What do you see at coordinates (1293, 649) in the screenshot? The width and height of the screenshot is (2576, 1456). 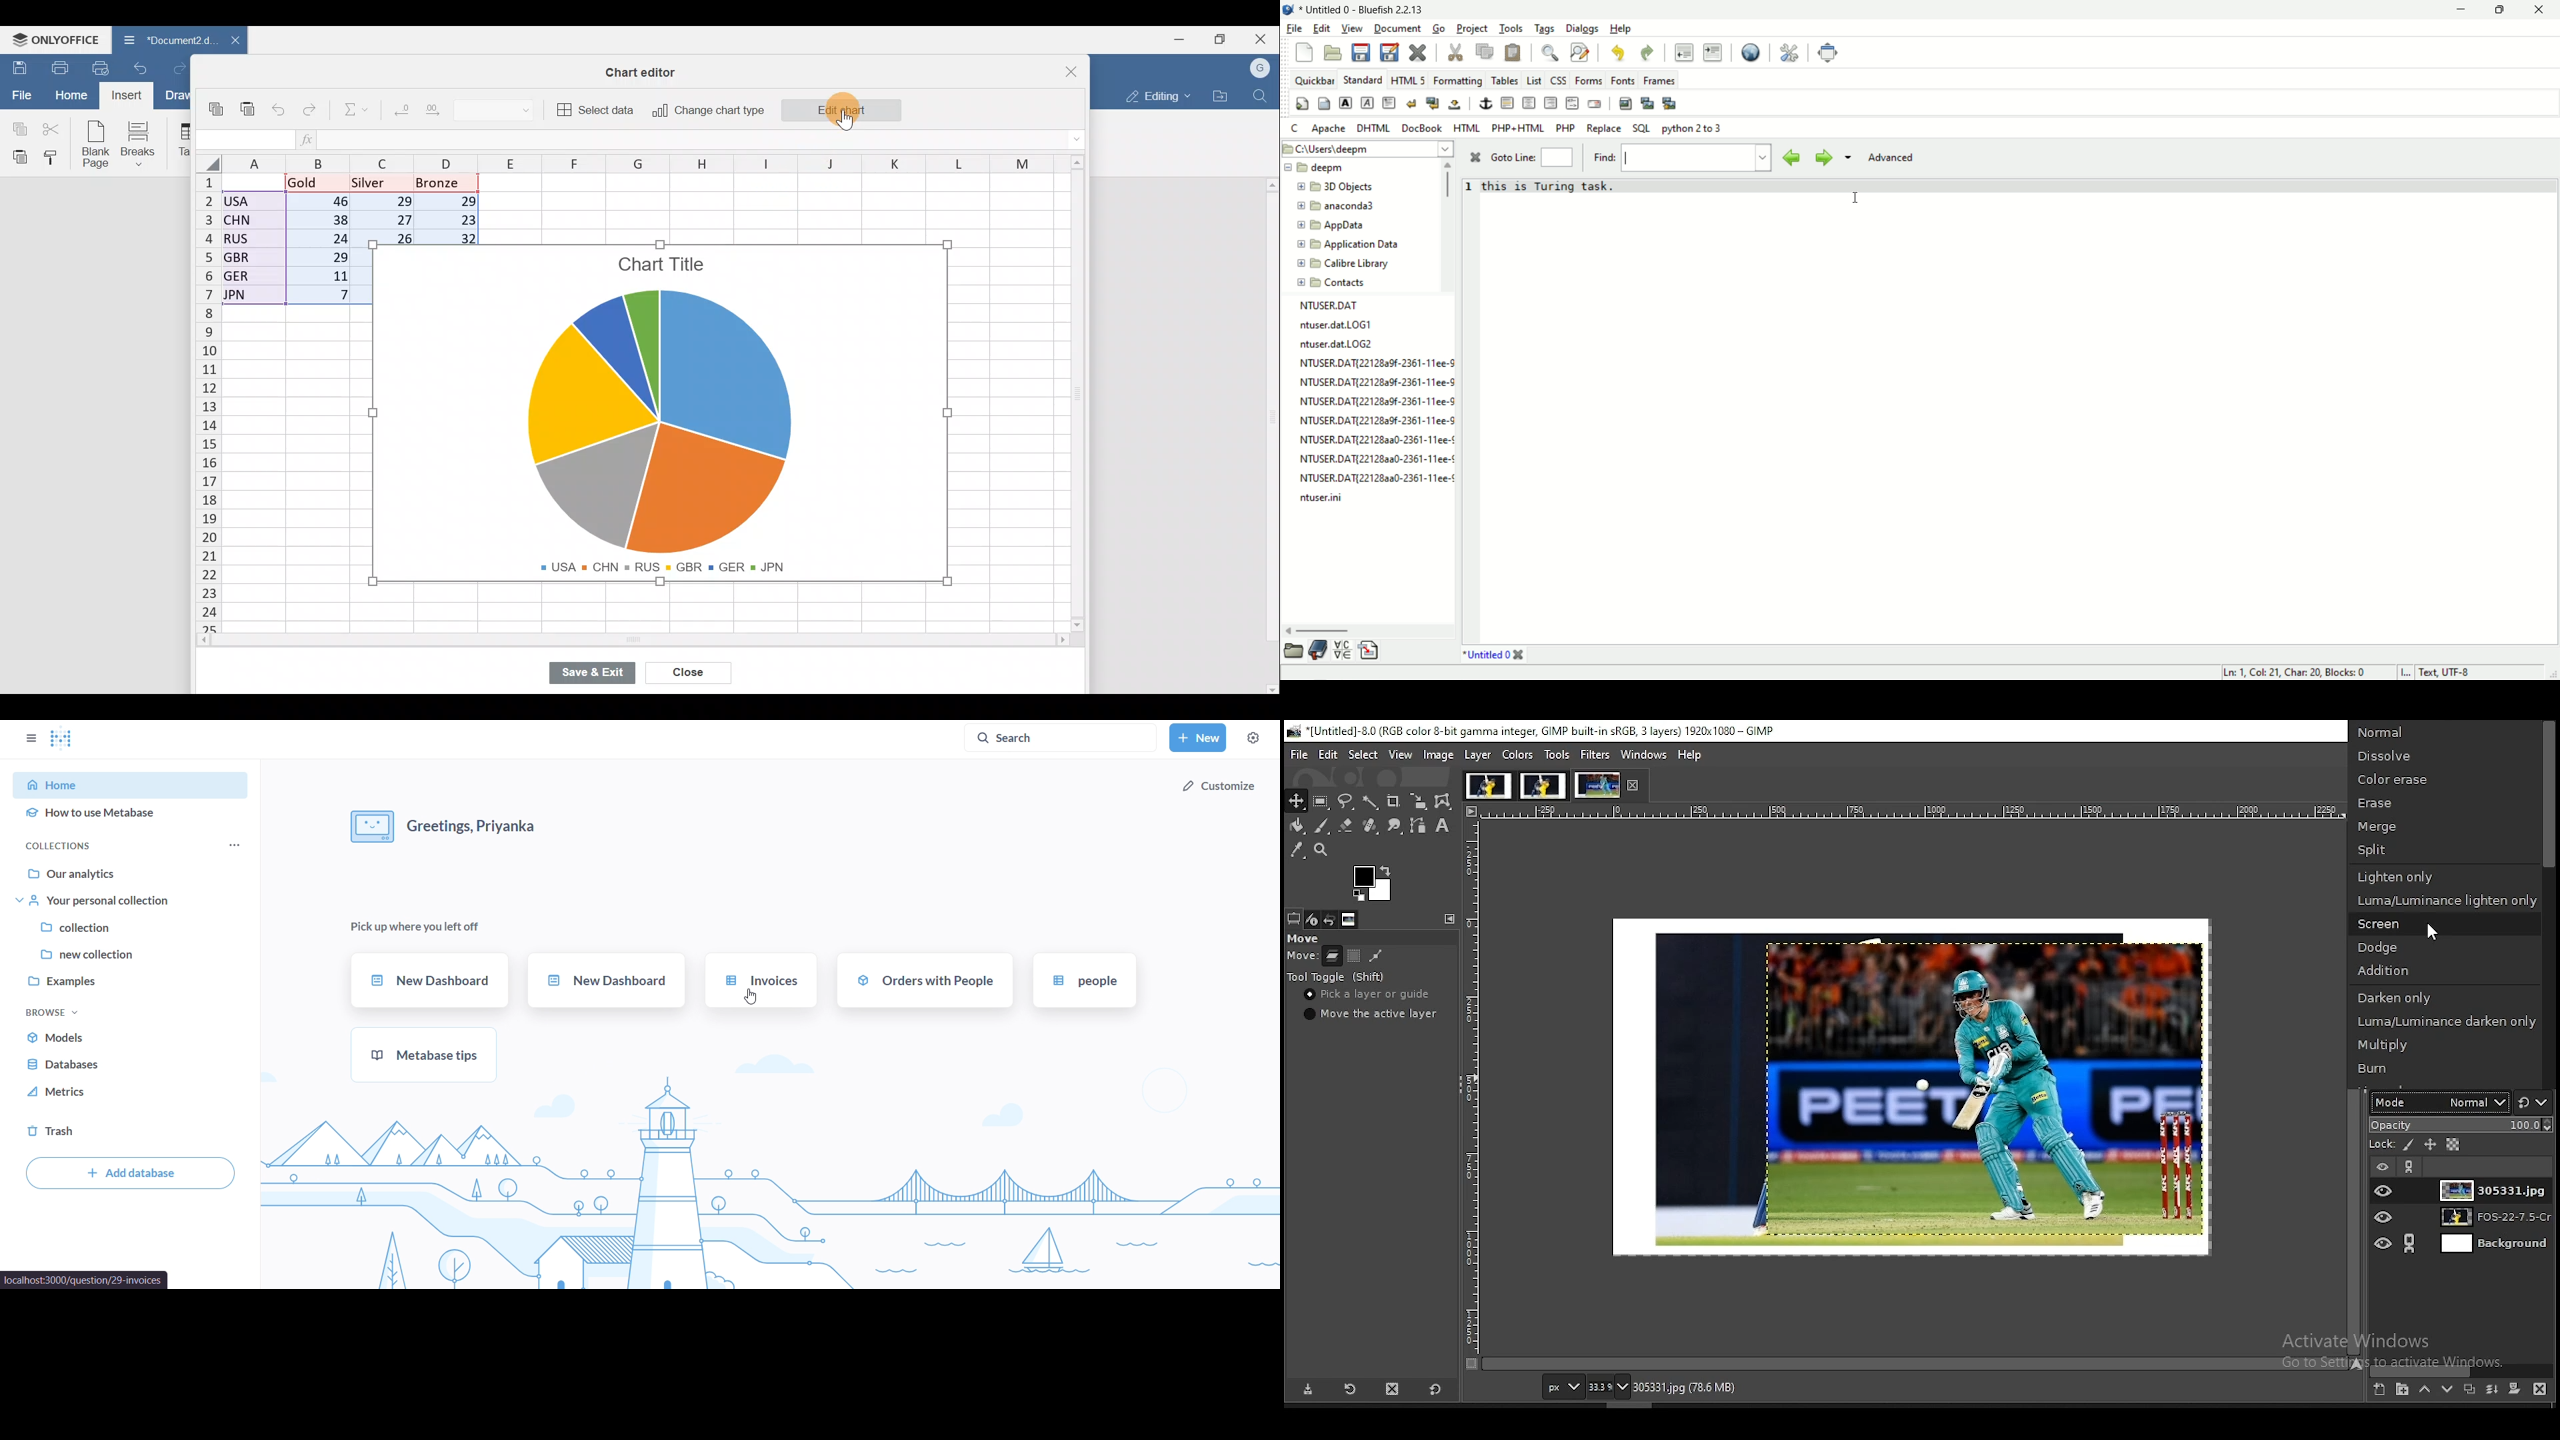 I see `file browser` at bounding box center [1293, 649].